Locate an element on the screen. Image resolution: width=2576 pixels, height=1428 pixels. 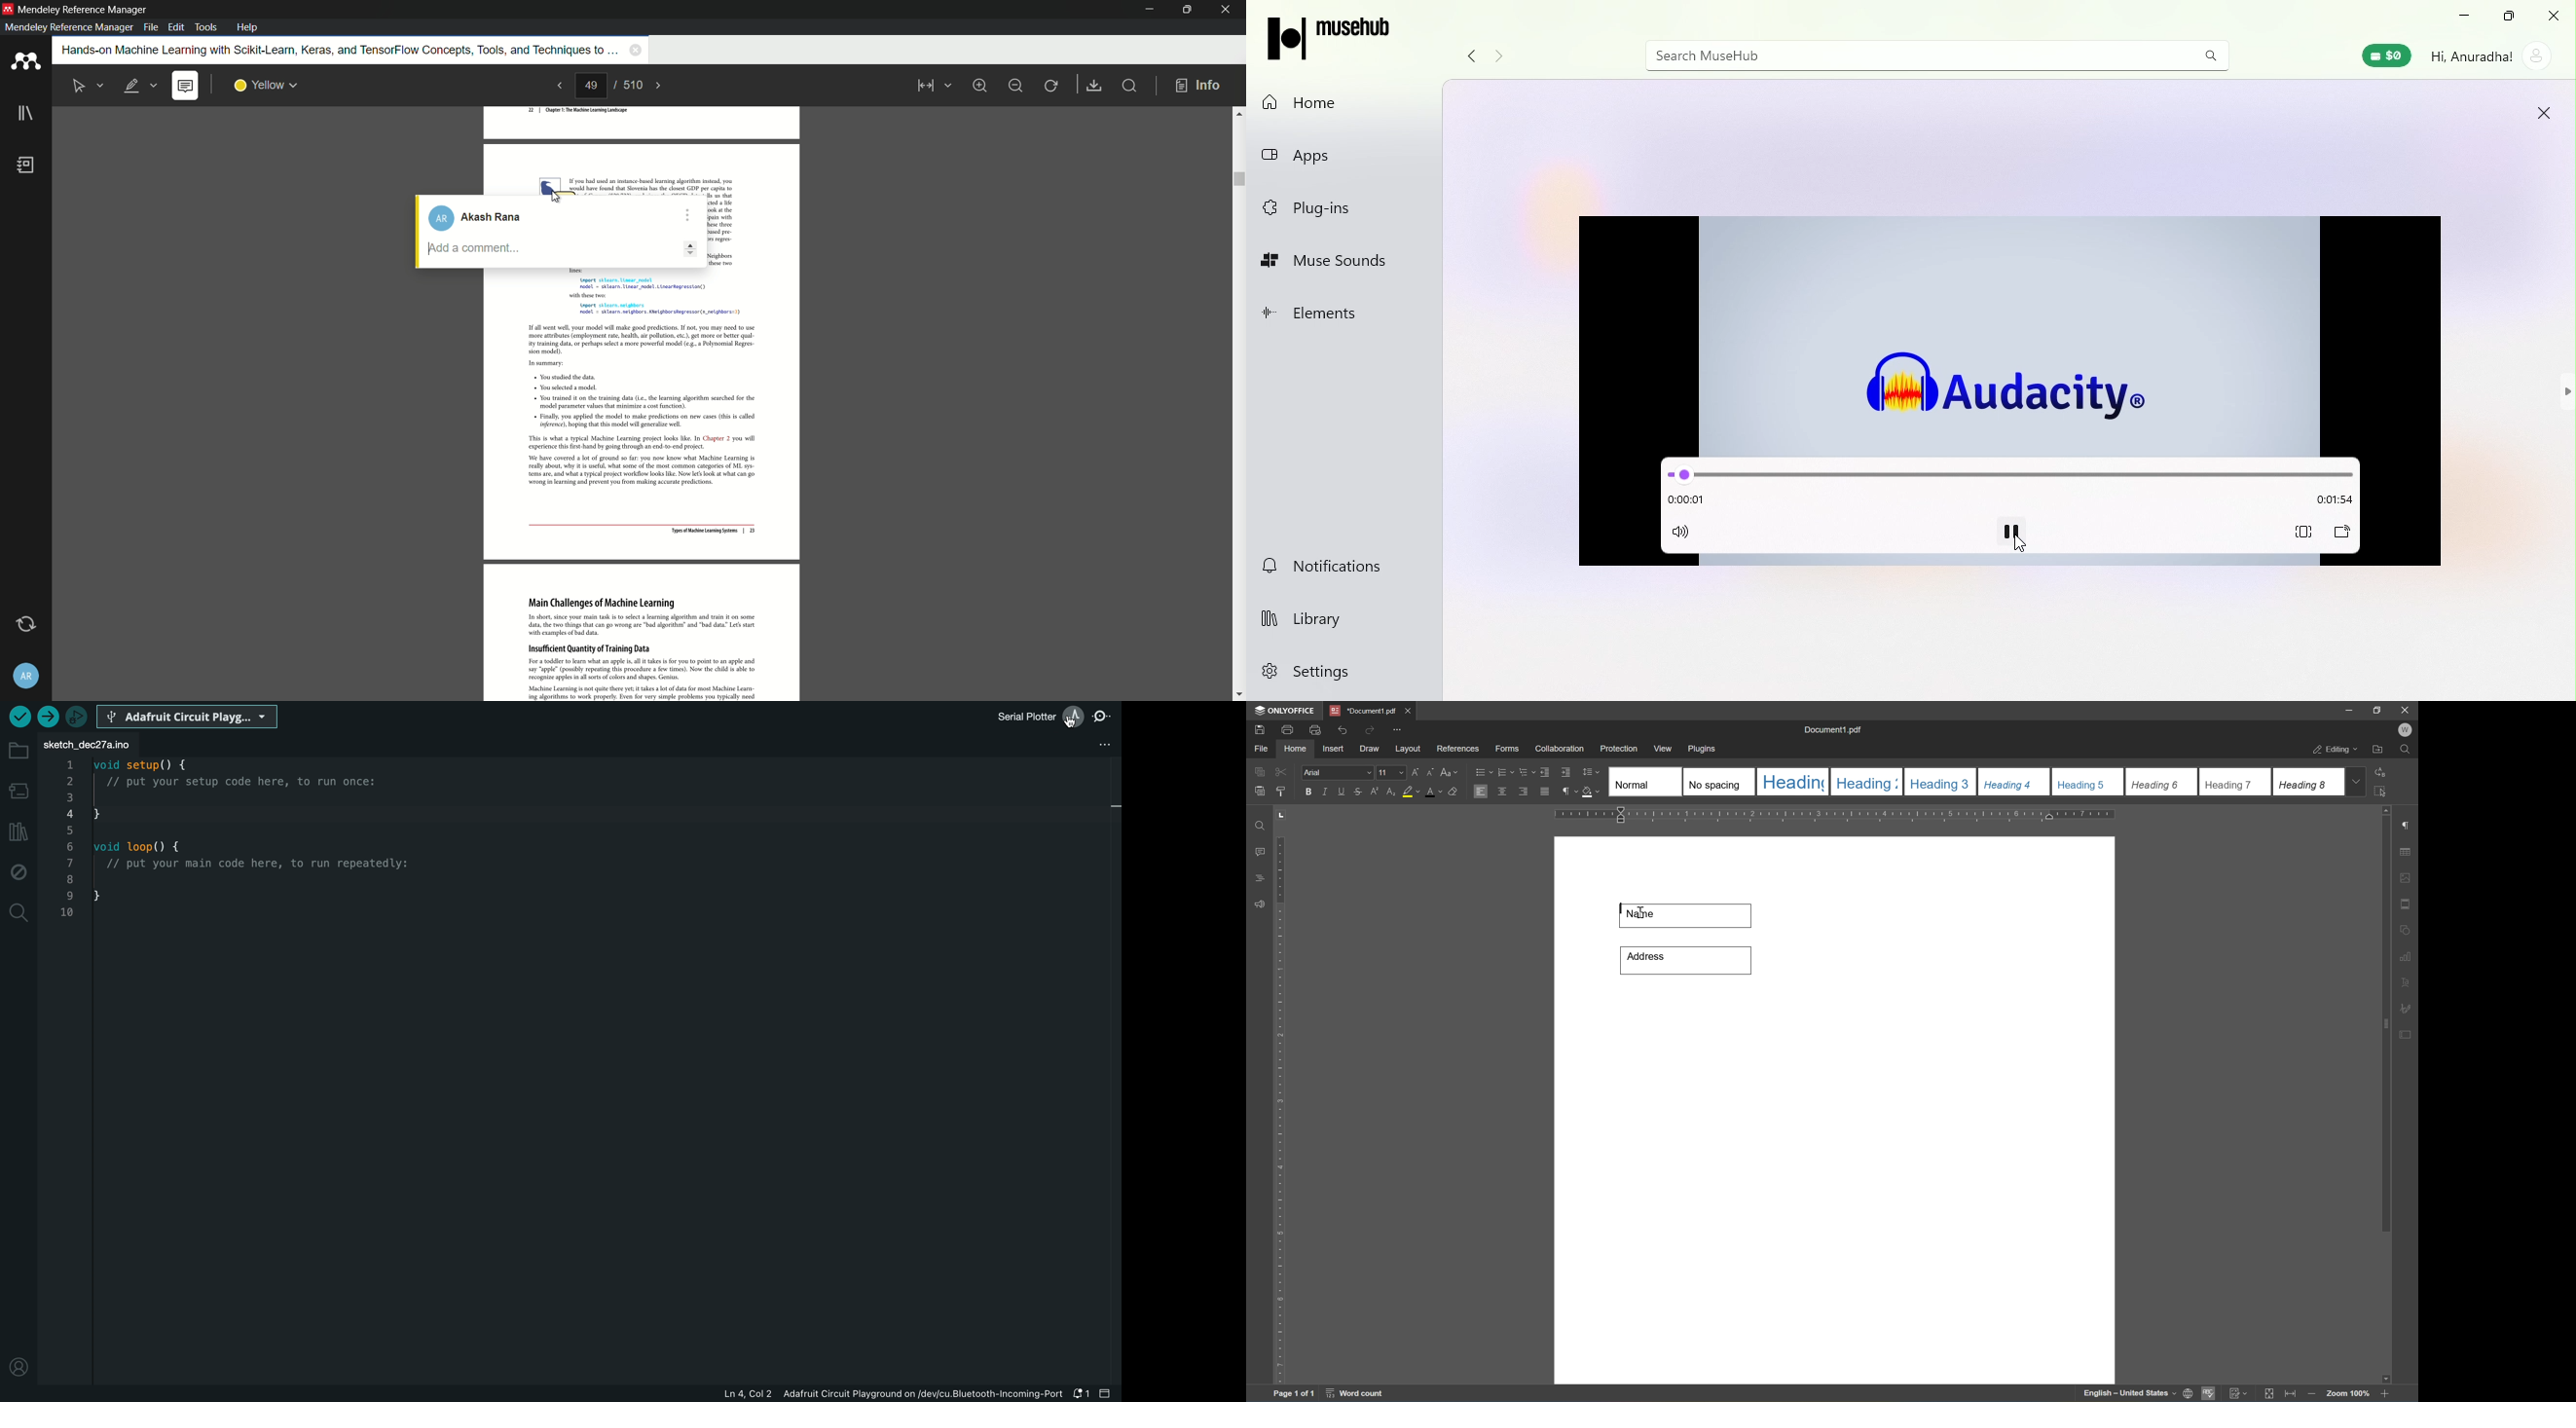
minimize is located at coordinates (2350, 710).